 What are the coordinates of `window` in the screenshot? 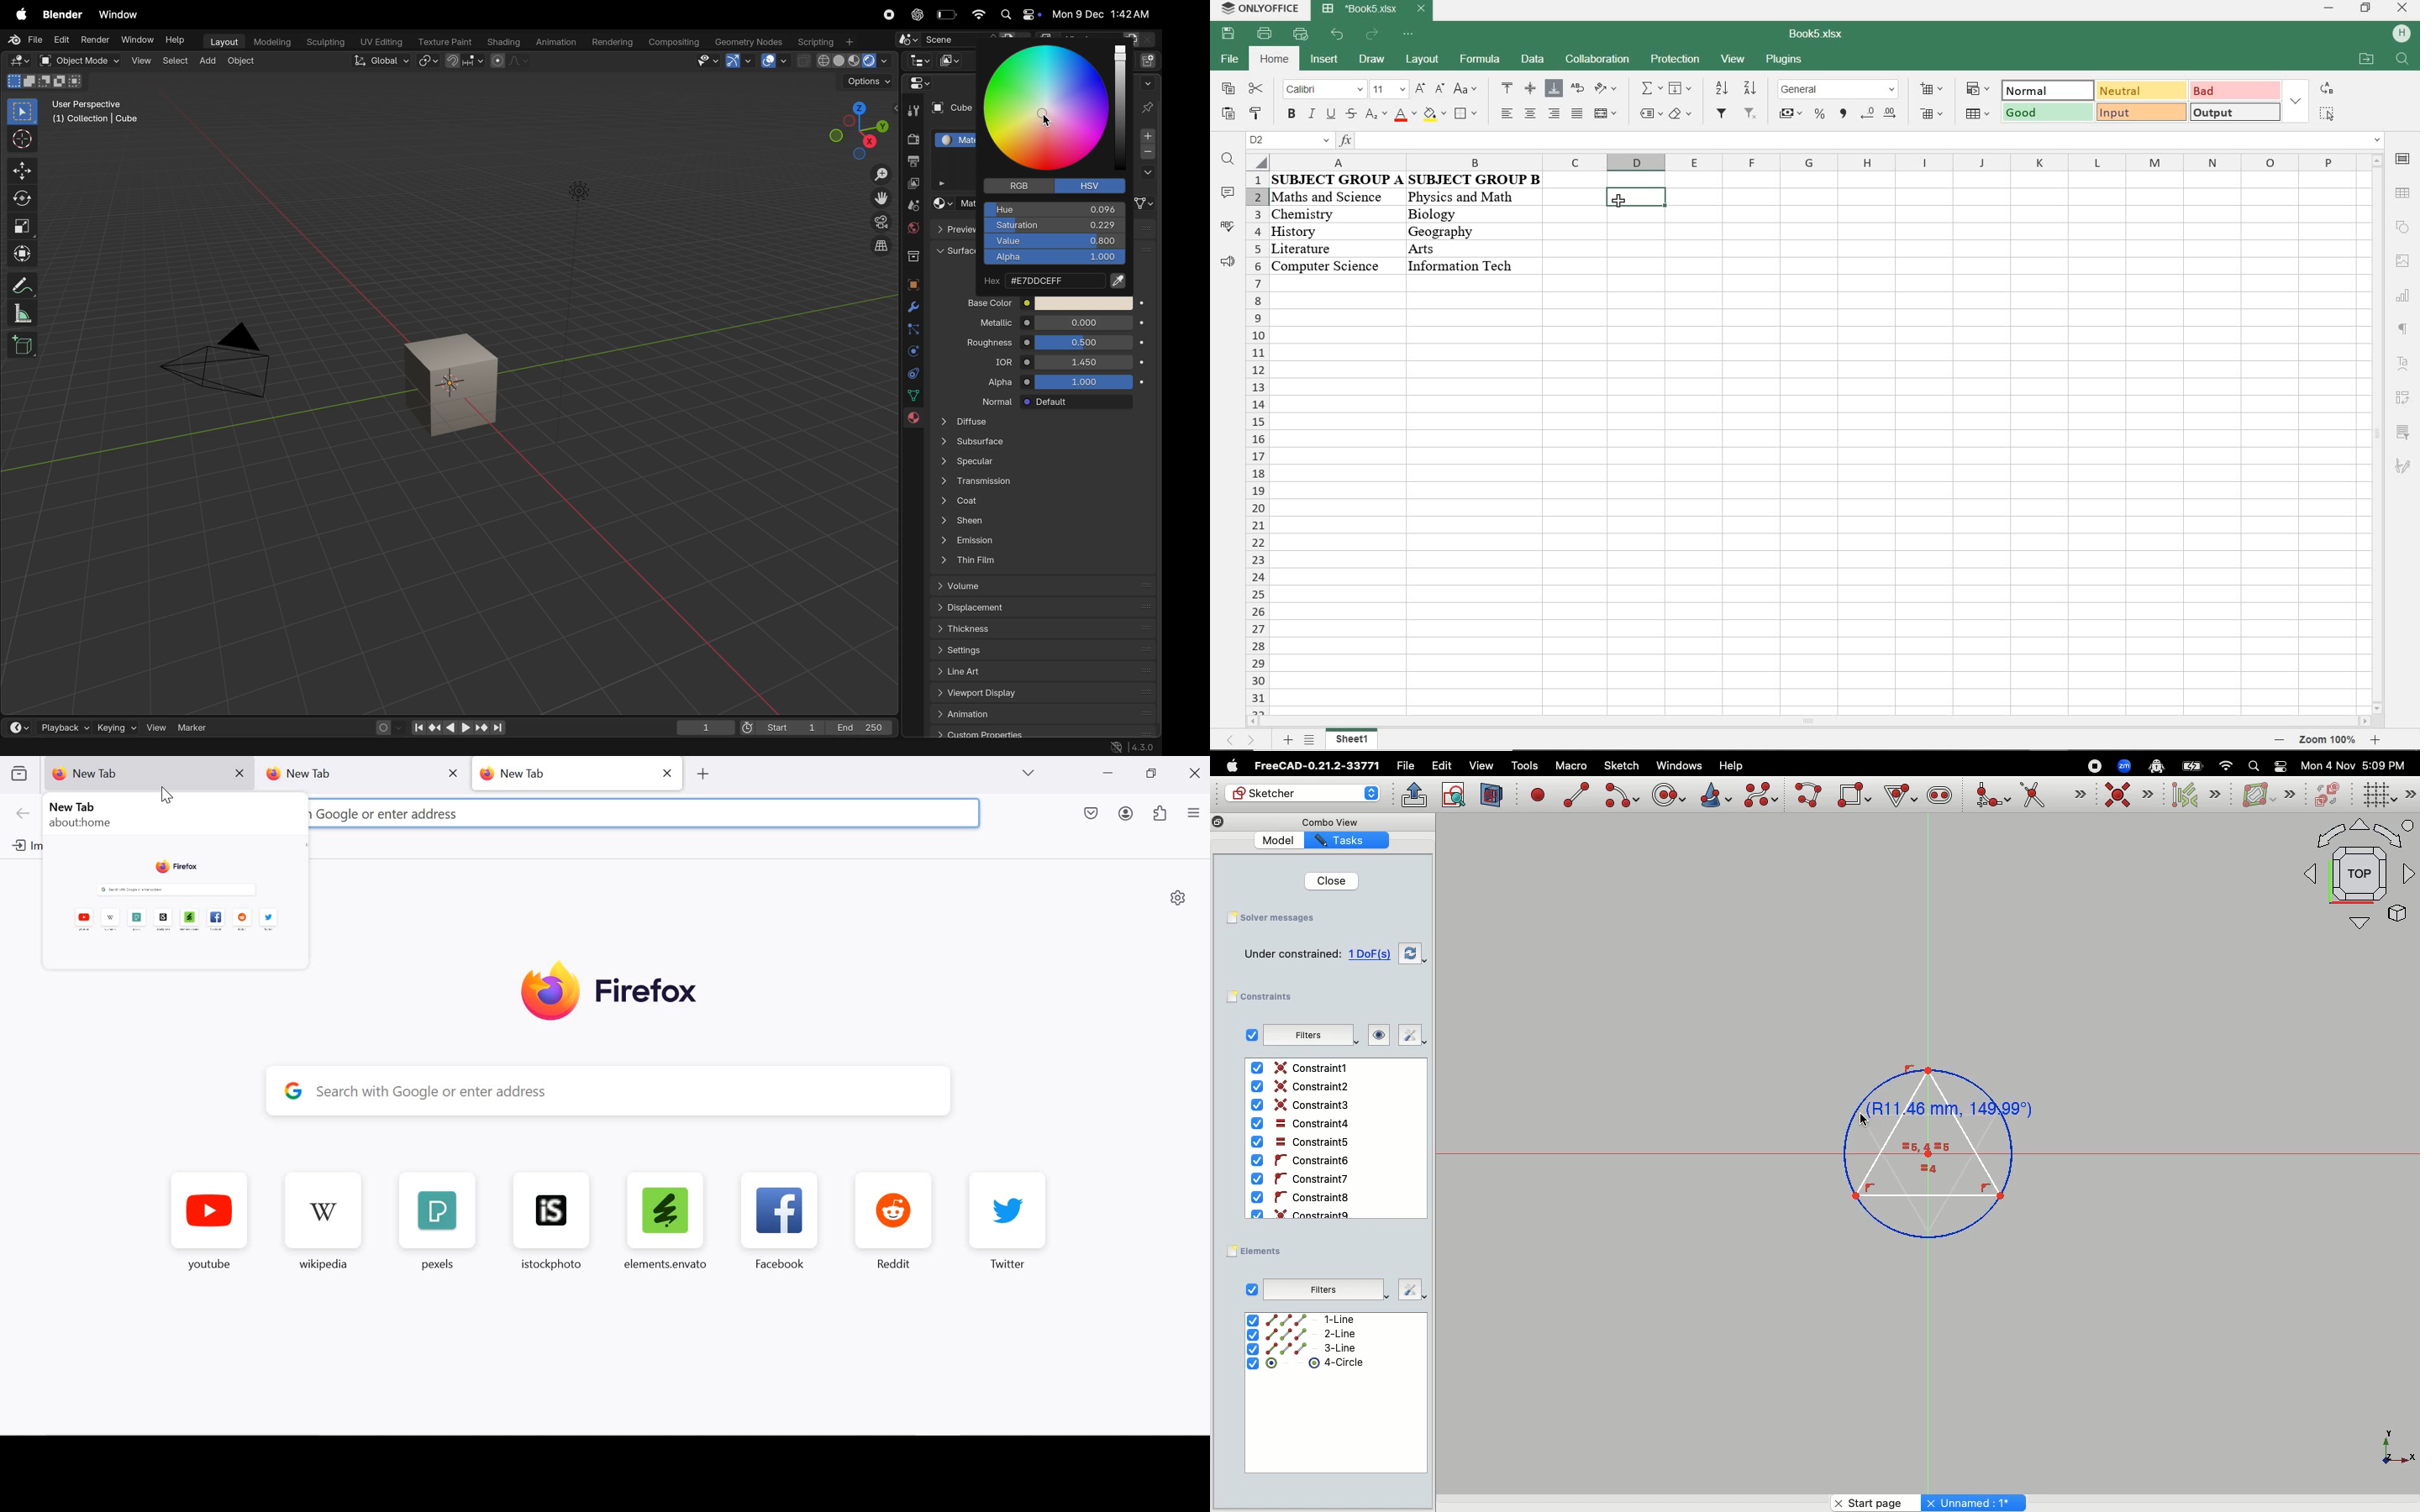 It's located at (138, 40).